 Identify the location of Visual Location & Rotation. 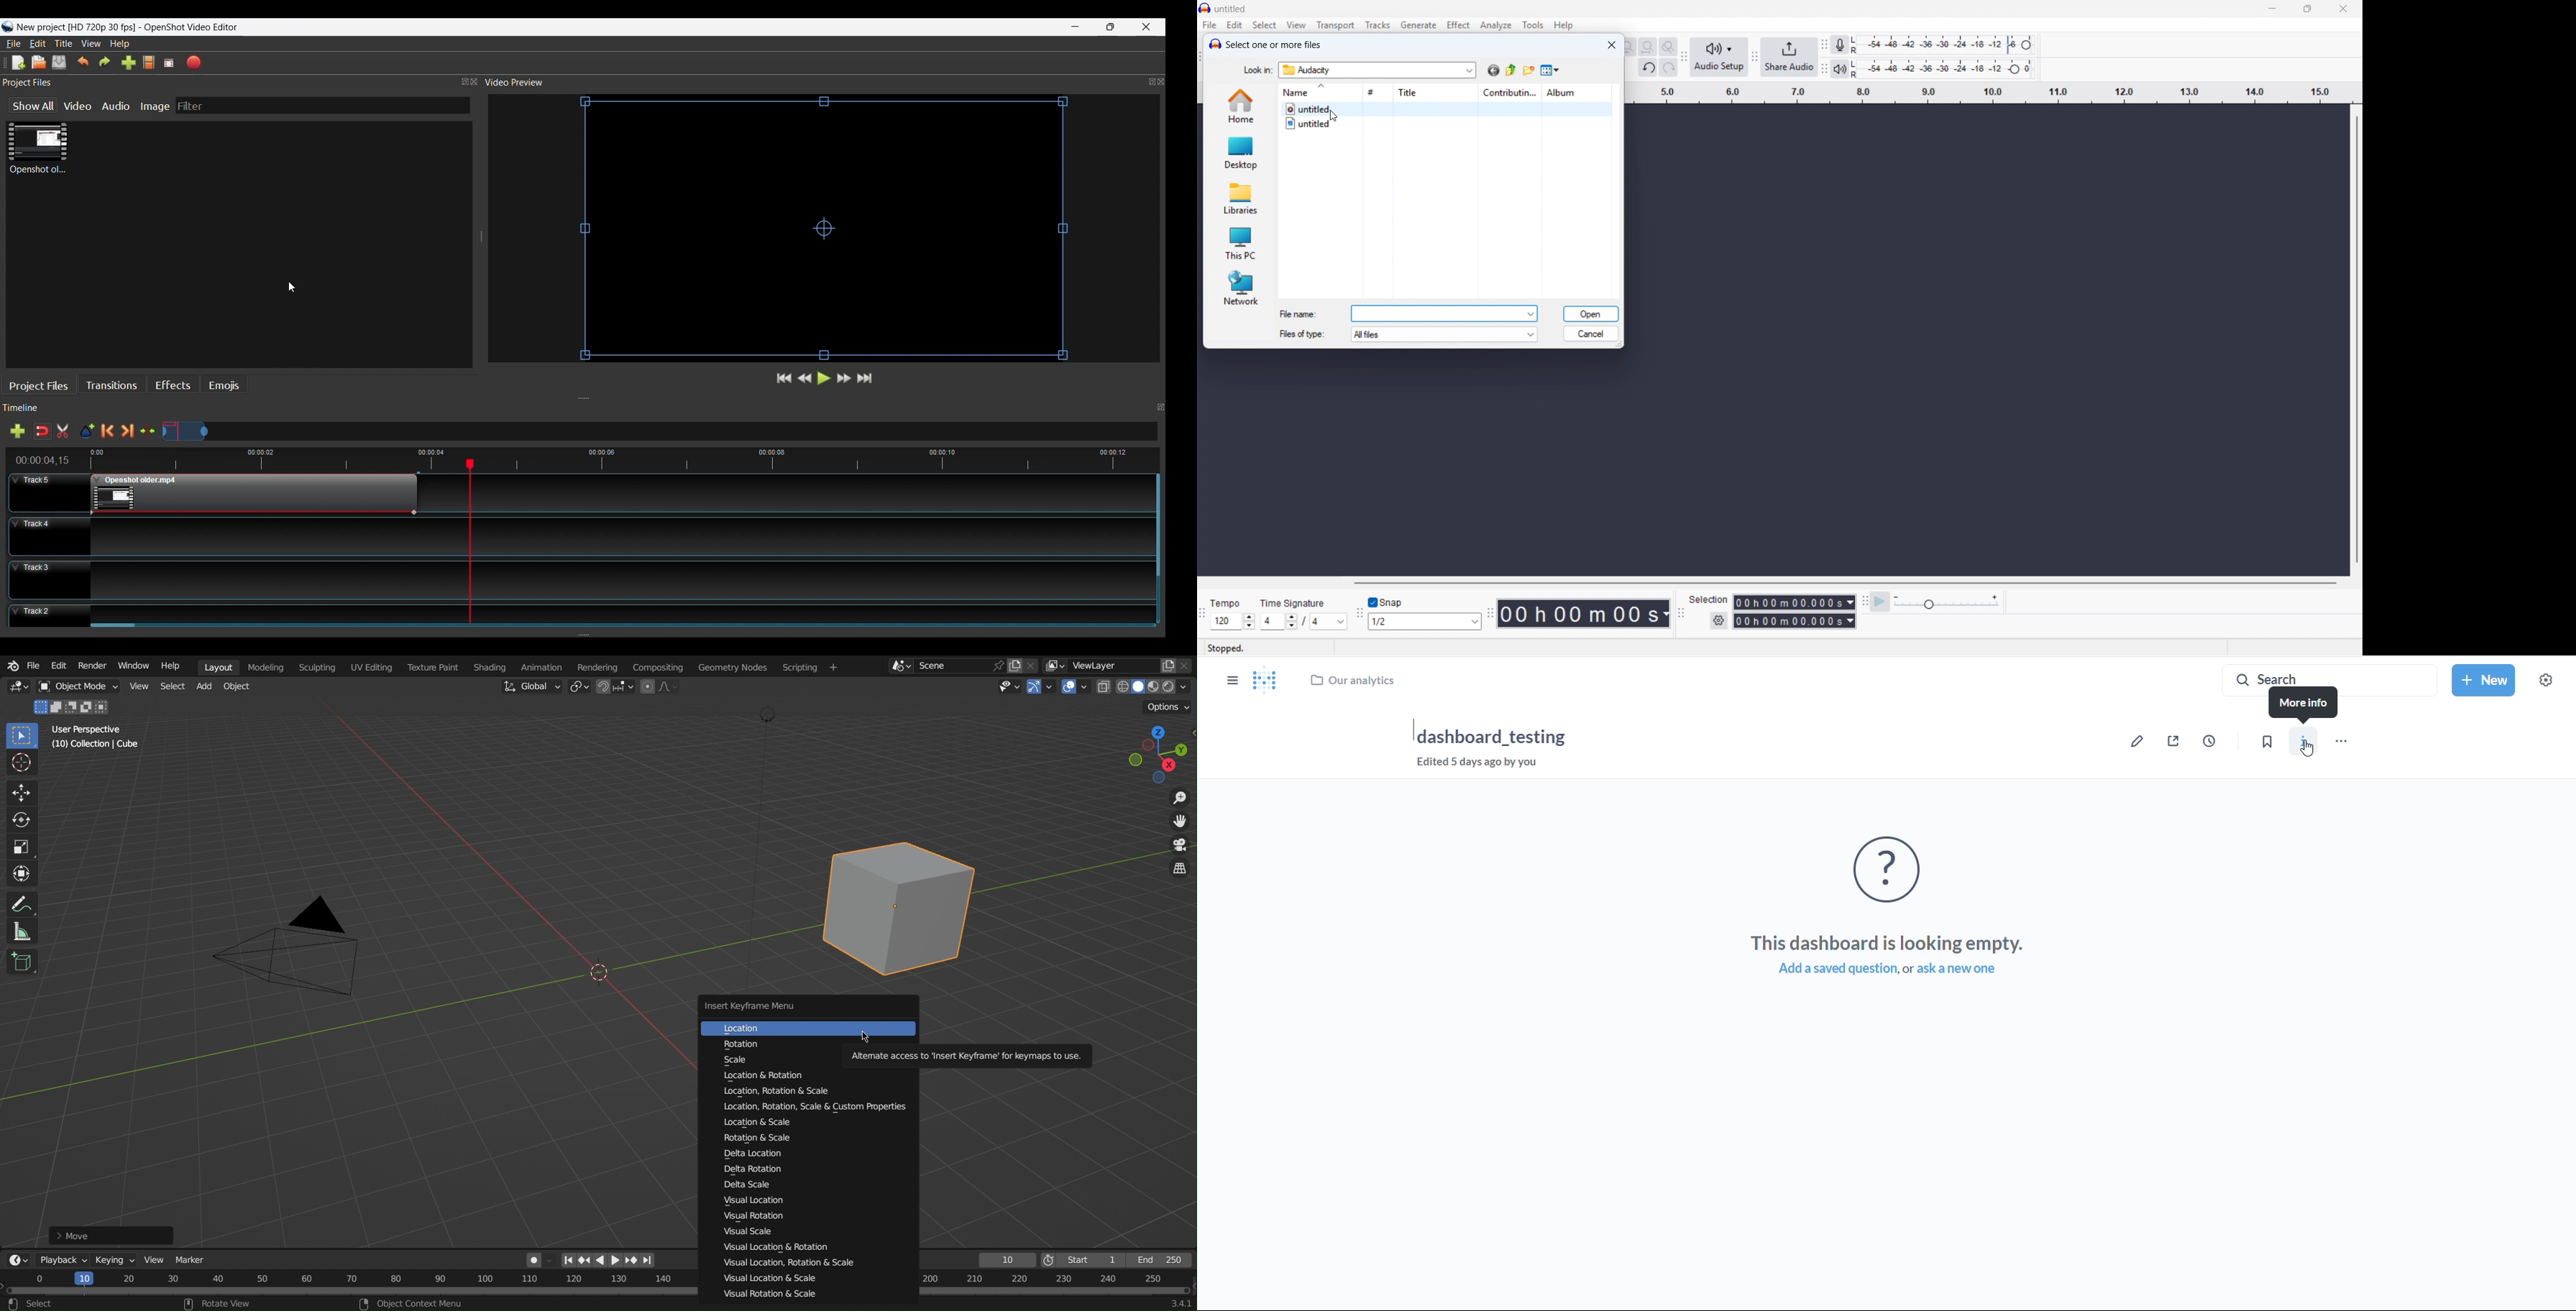
(770, 1247).